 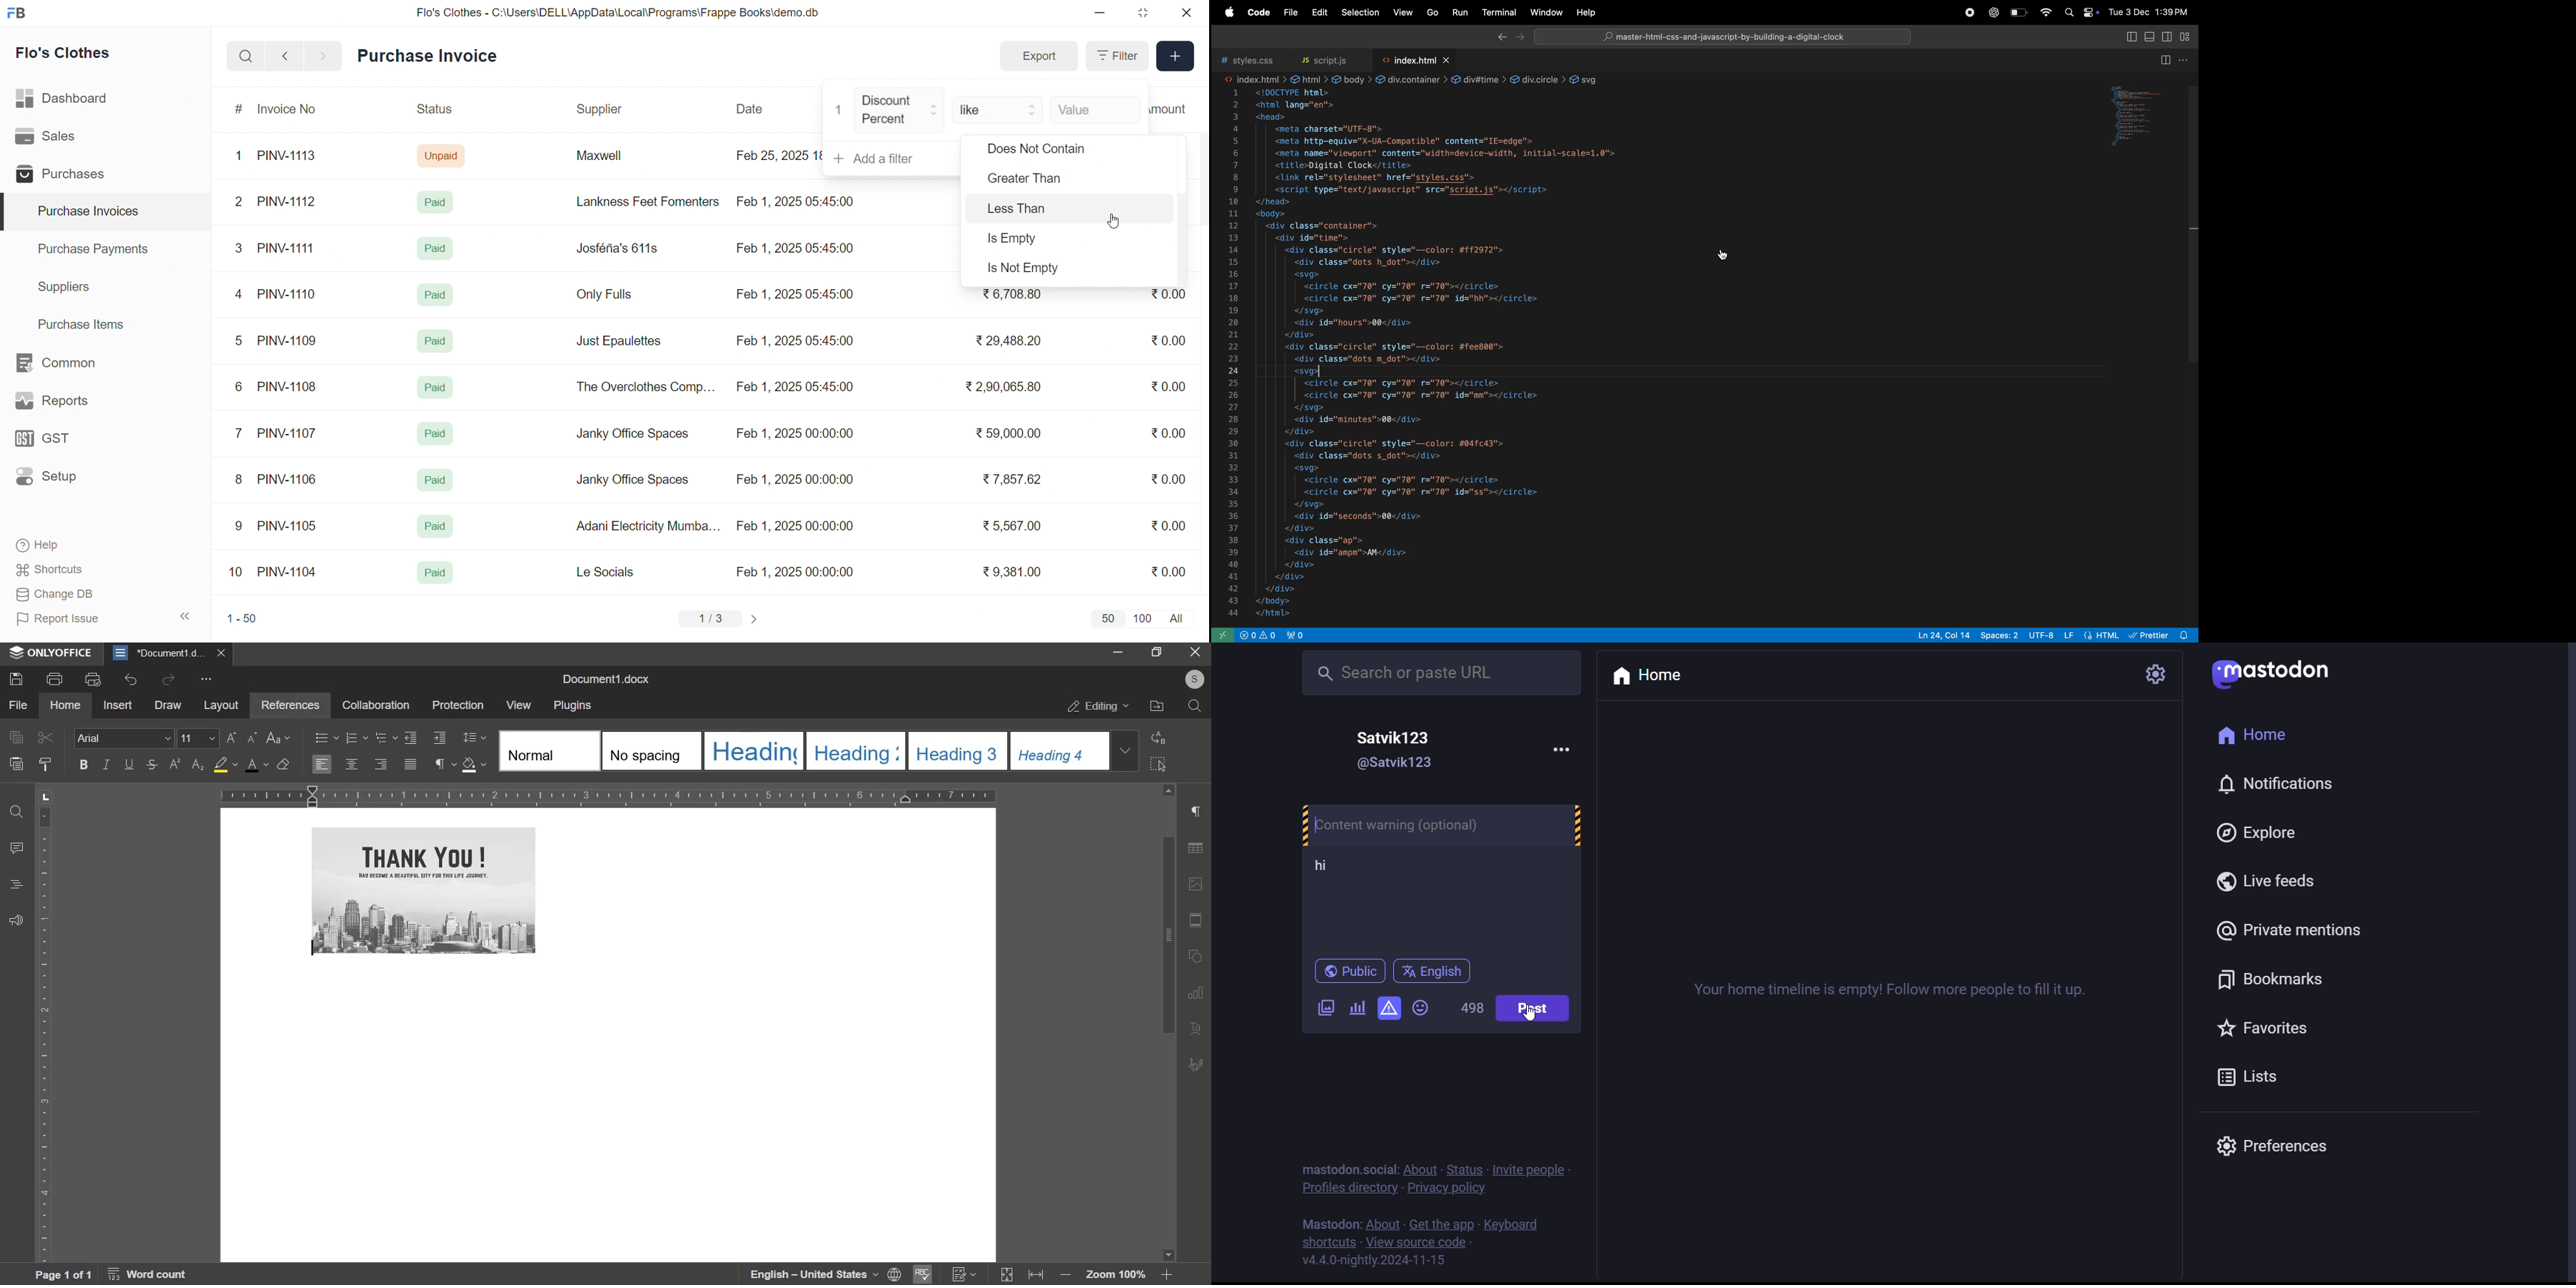 I want to click on Does Not Contain, so click(x=1037, y=151).